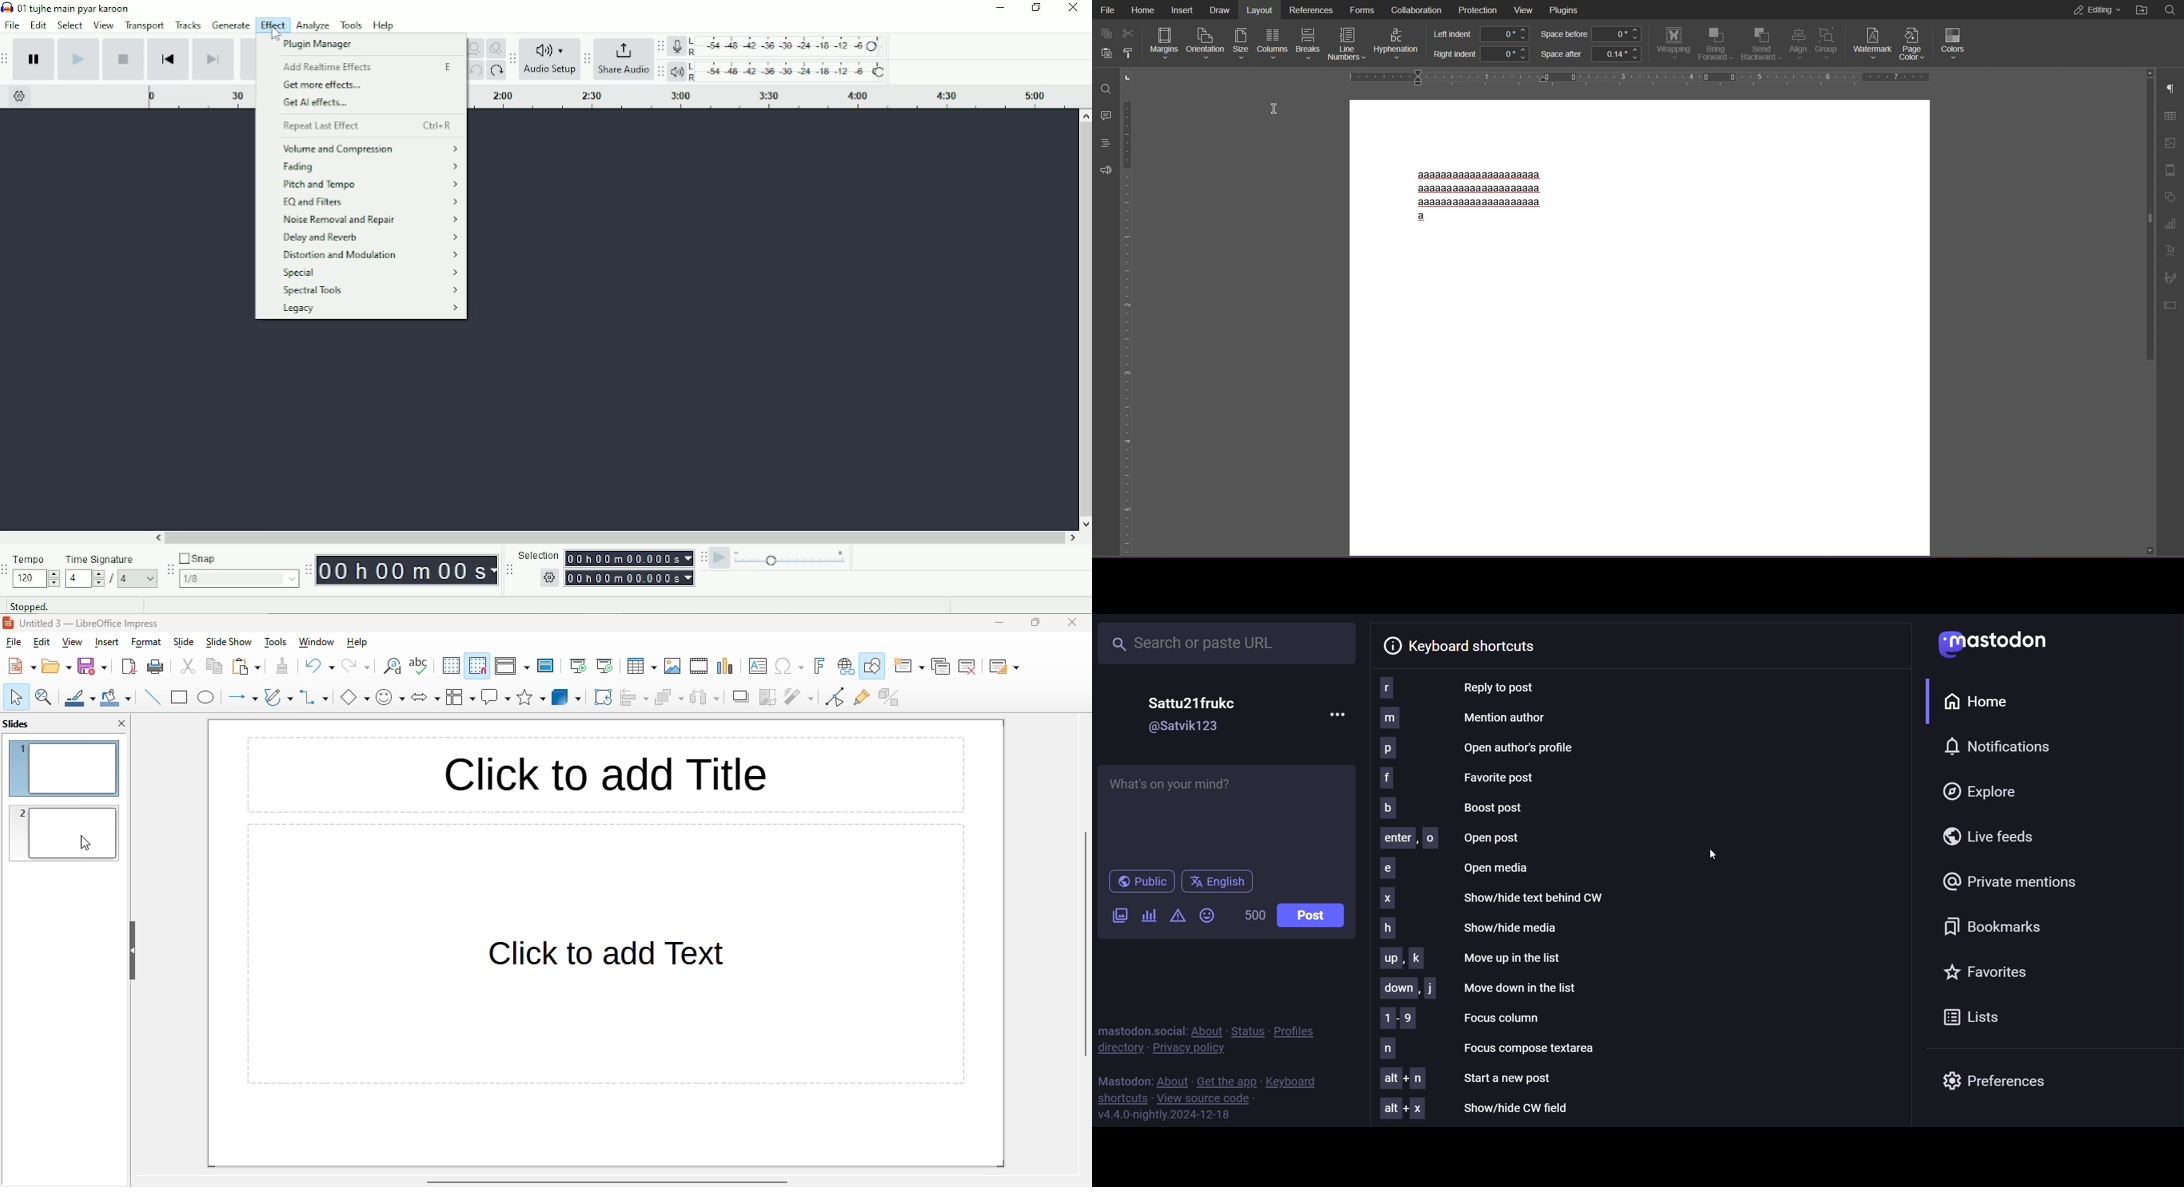 The image size is (2184, 1204). I want to click on snap to grid, so click(477, 666).